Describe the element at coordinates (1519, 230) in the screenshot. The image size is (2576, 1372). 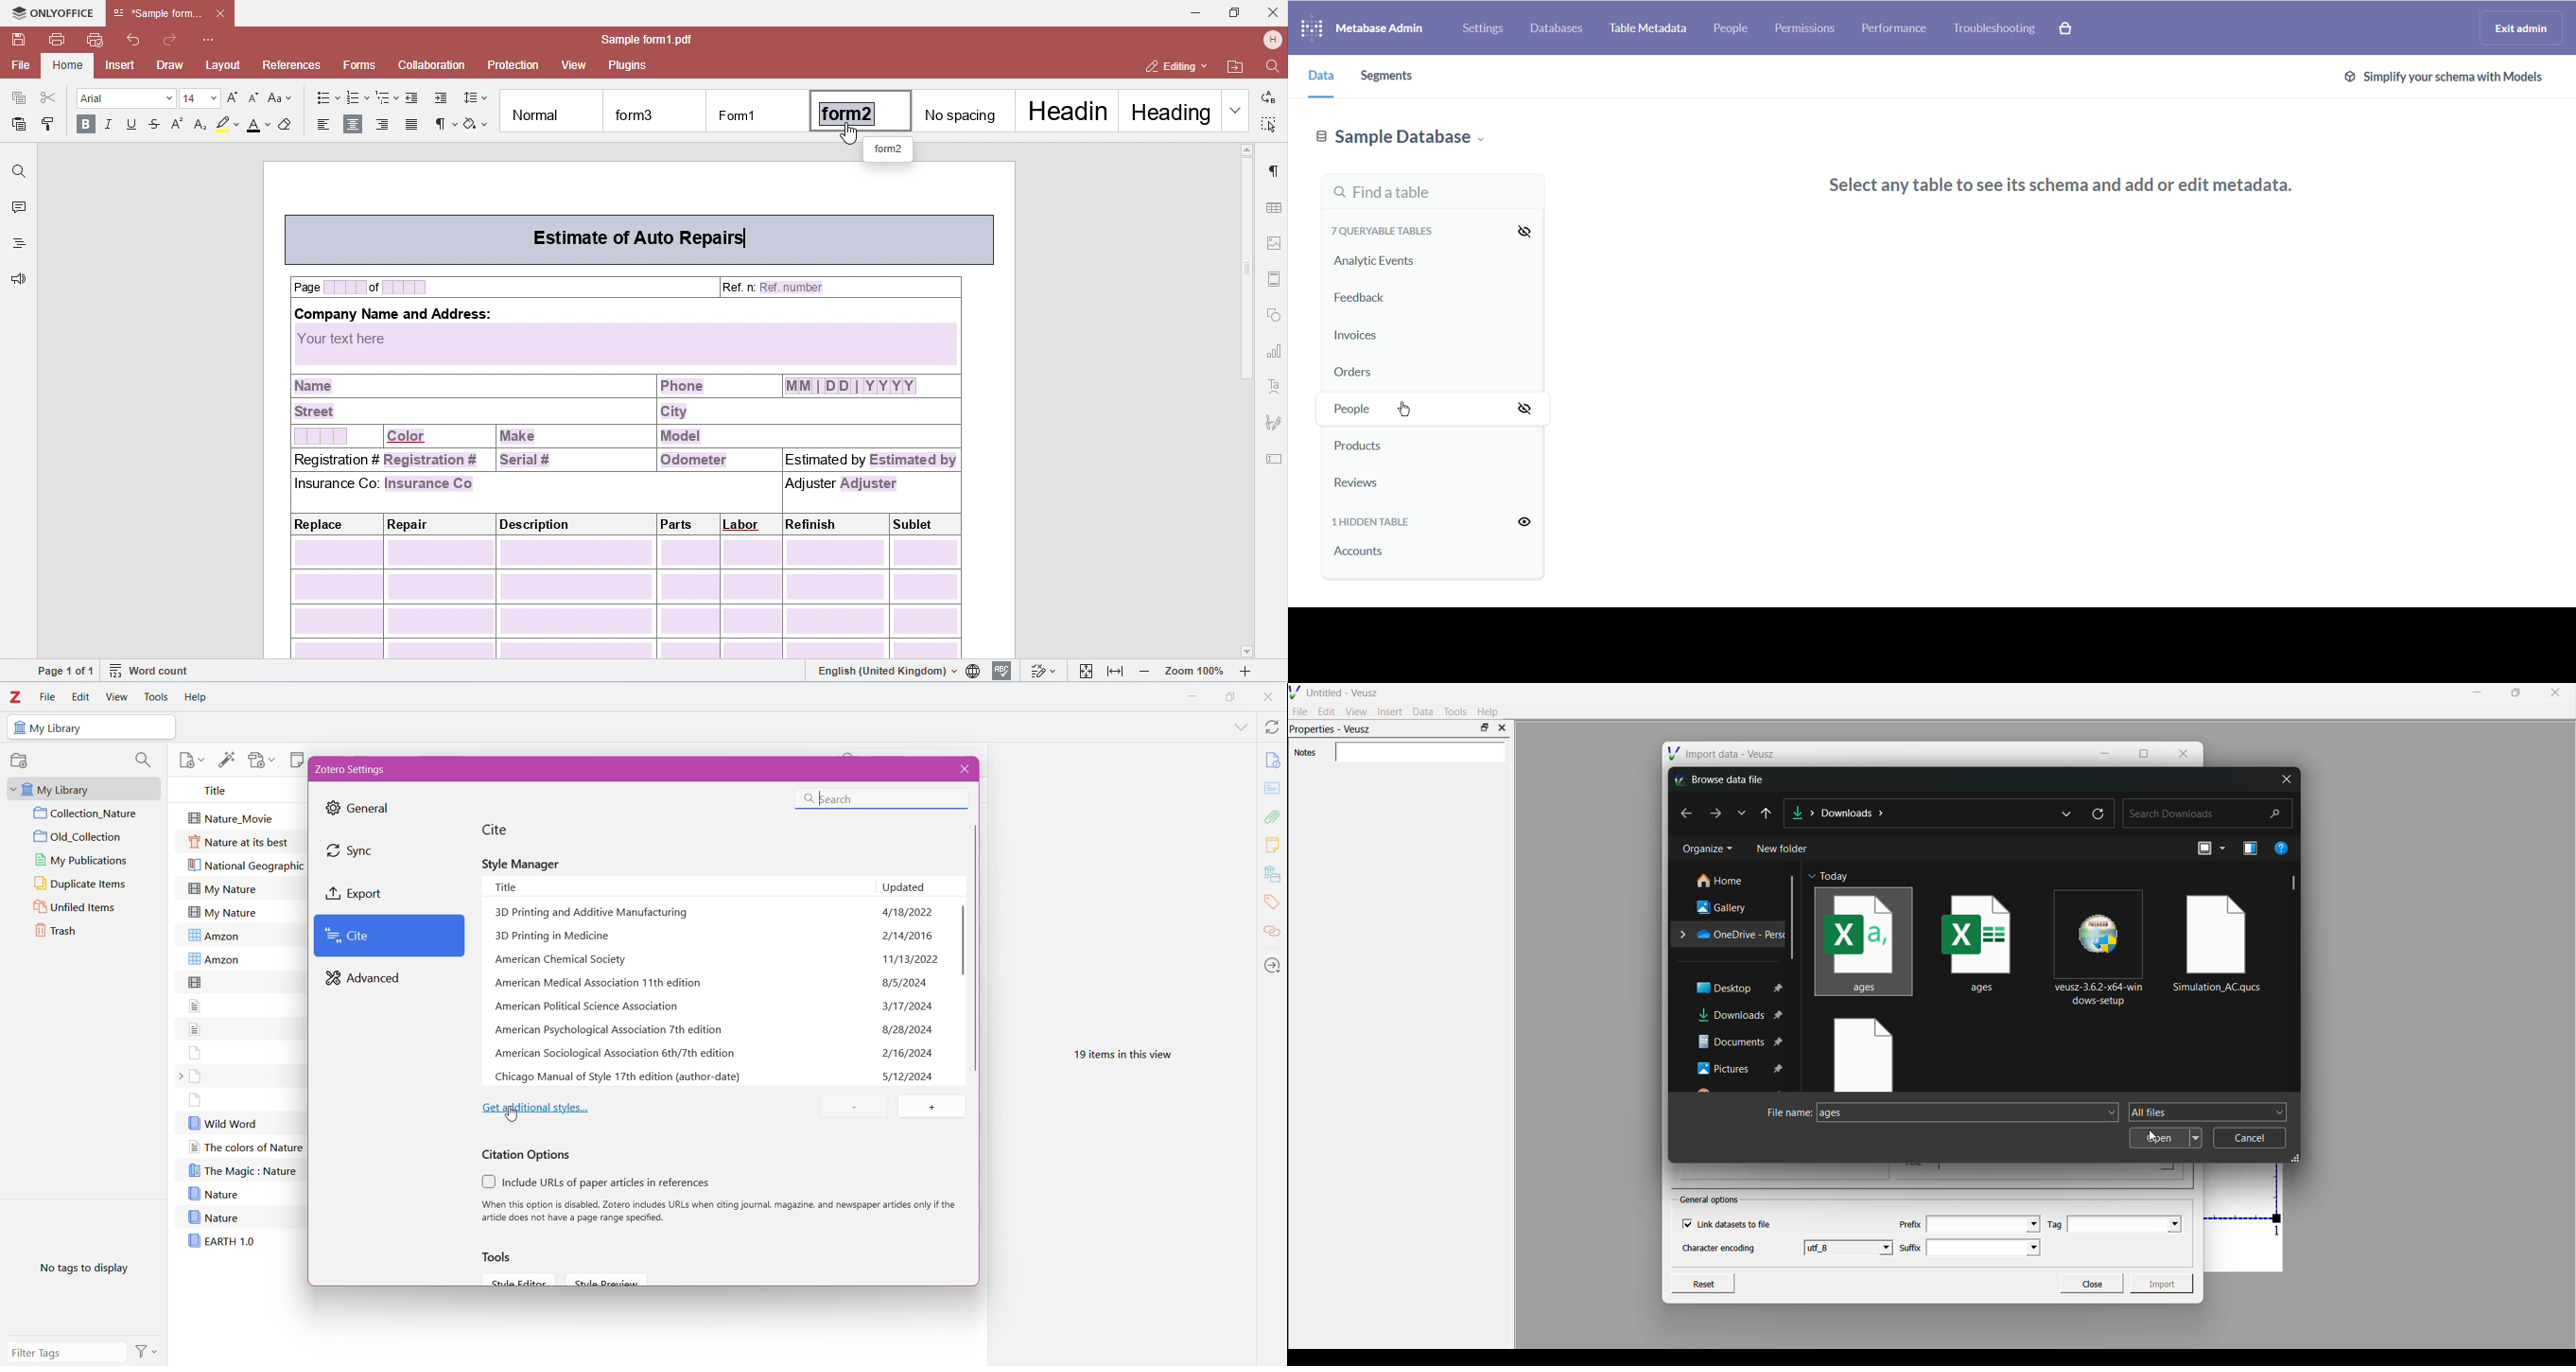
I see `Hide` at that location.